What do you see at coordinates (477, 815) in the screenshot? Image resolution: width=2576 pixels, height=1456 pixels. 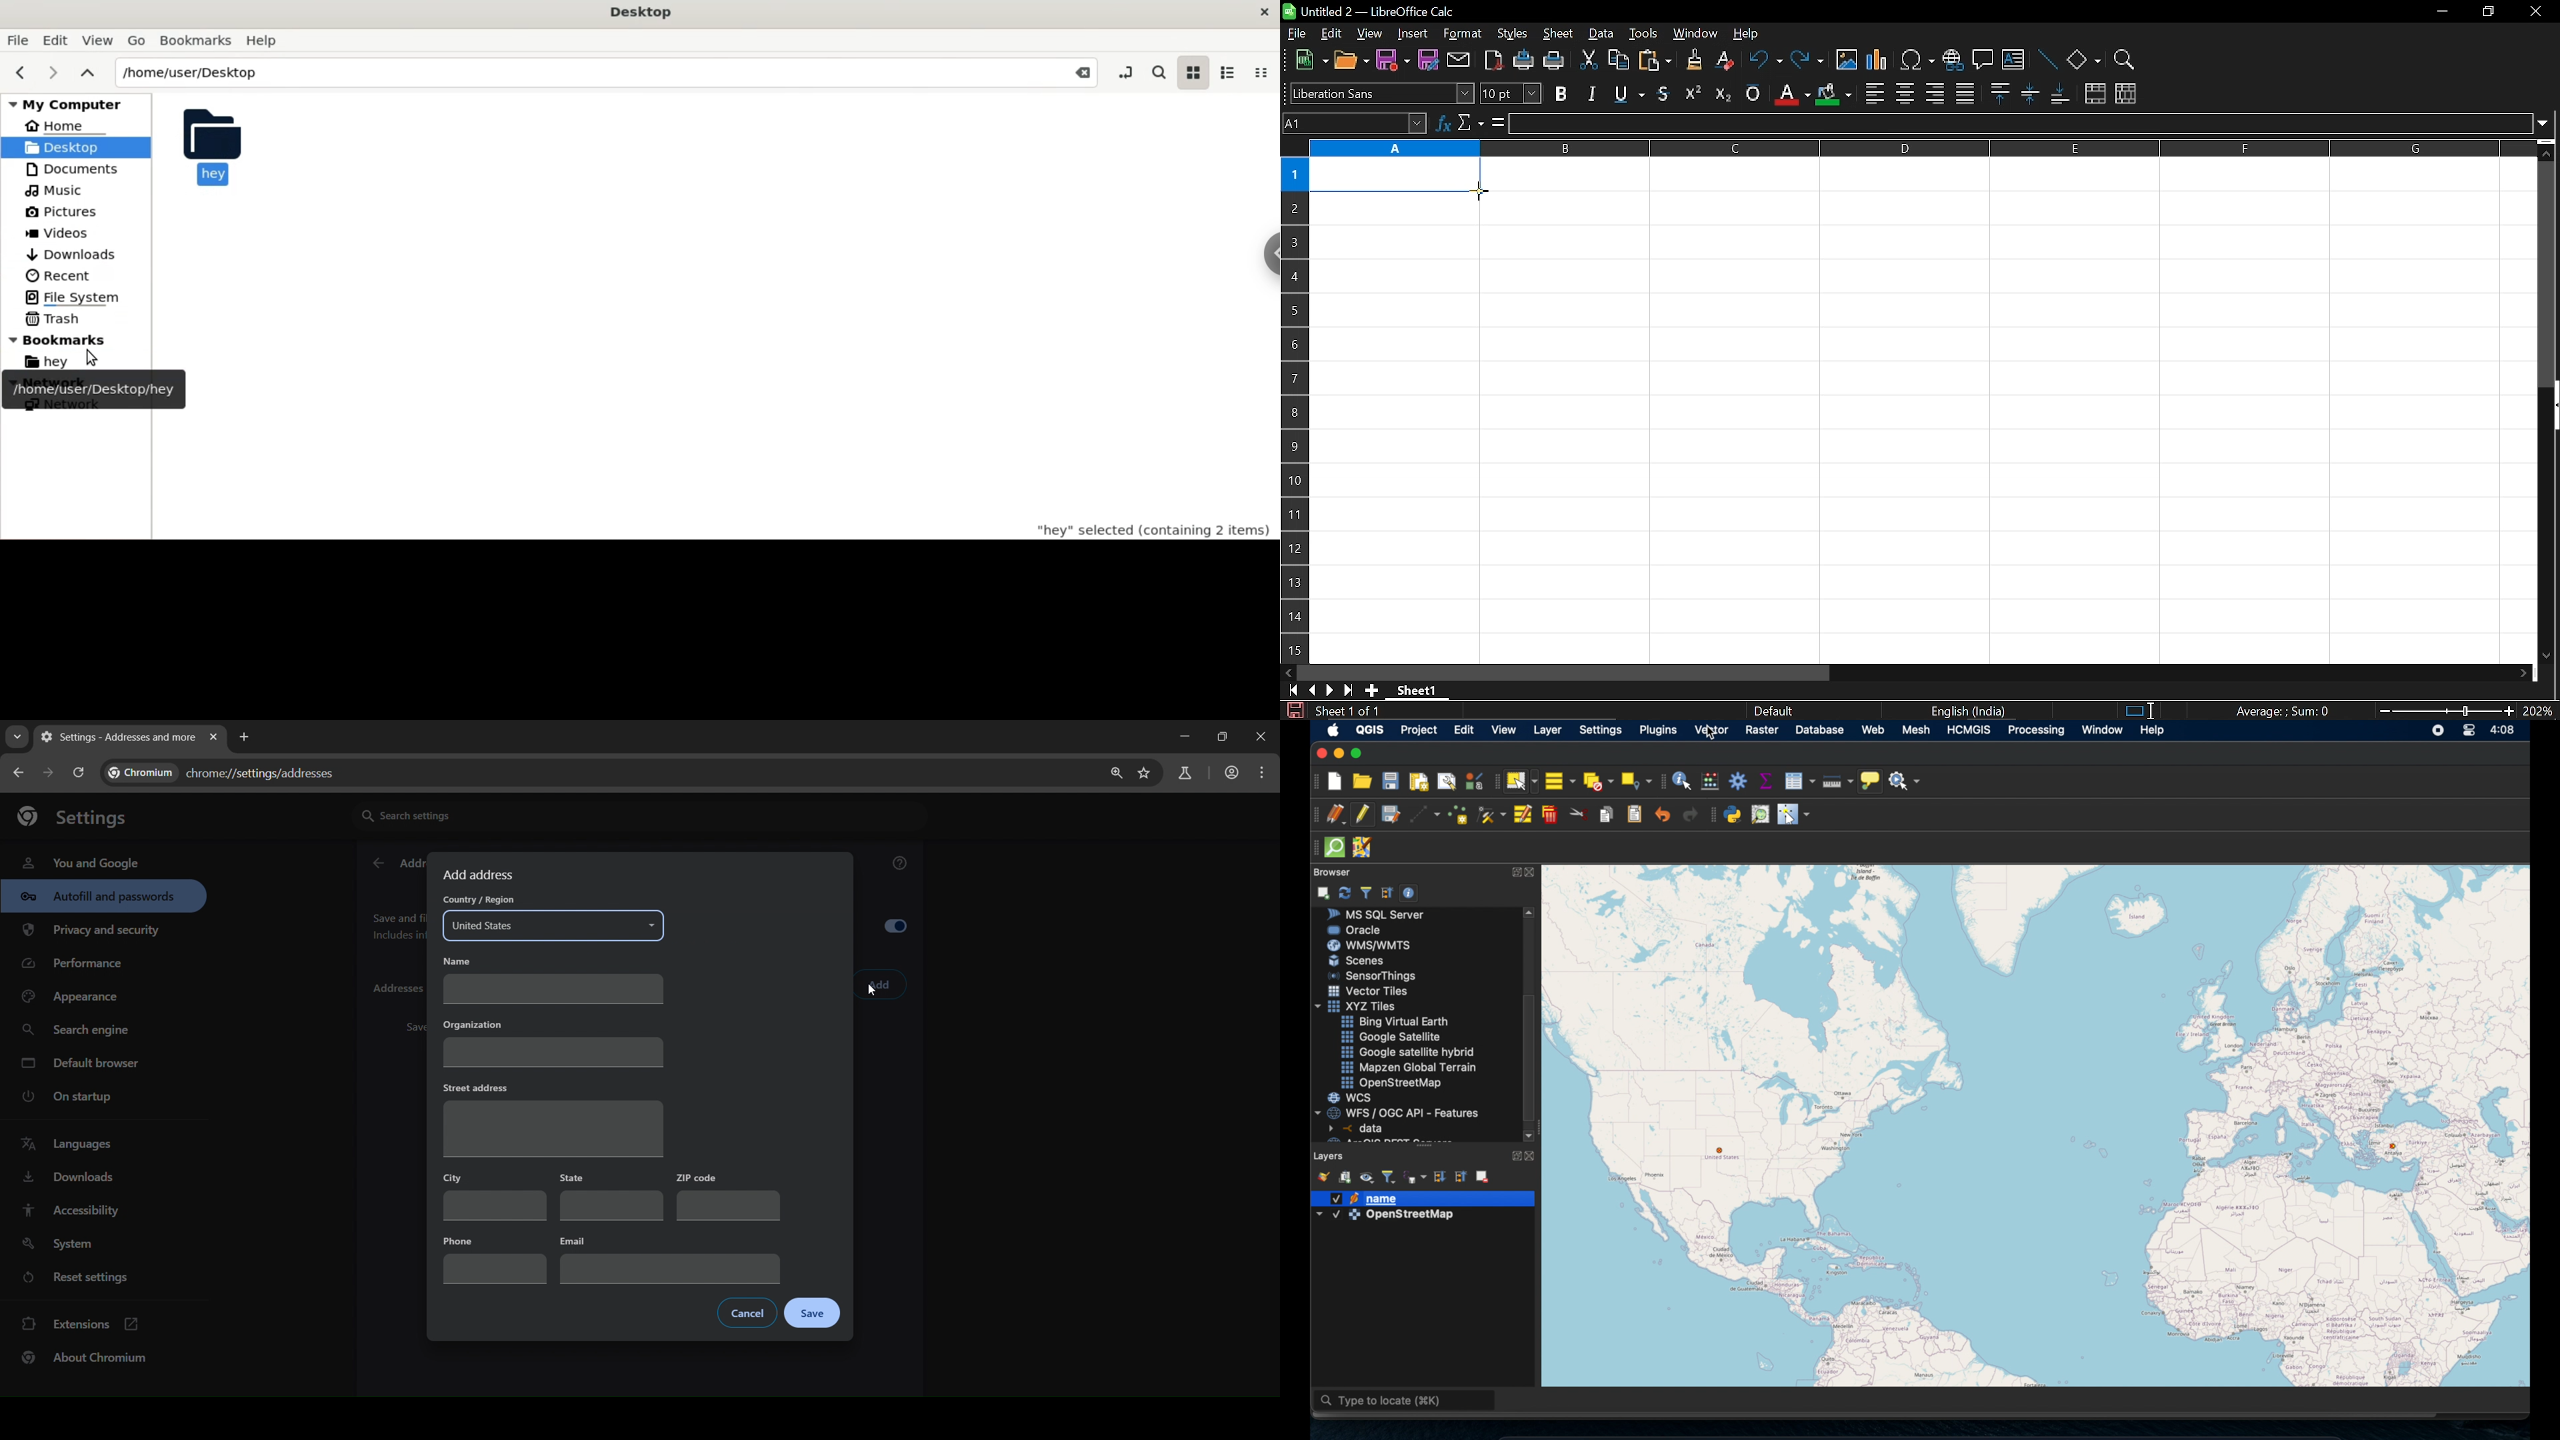 I see `search settings` at bounding box center [477, 815].